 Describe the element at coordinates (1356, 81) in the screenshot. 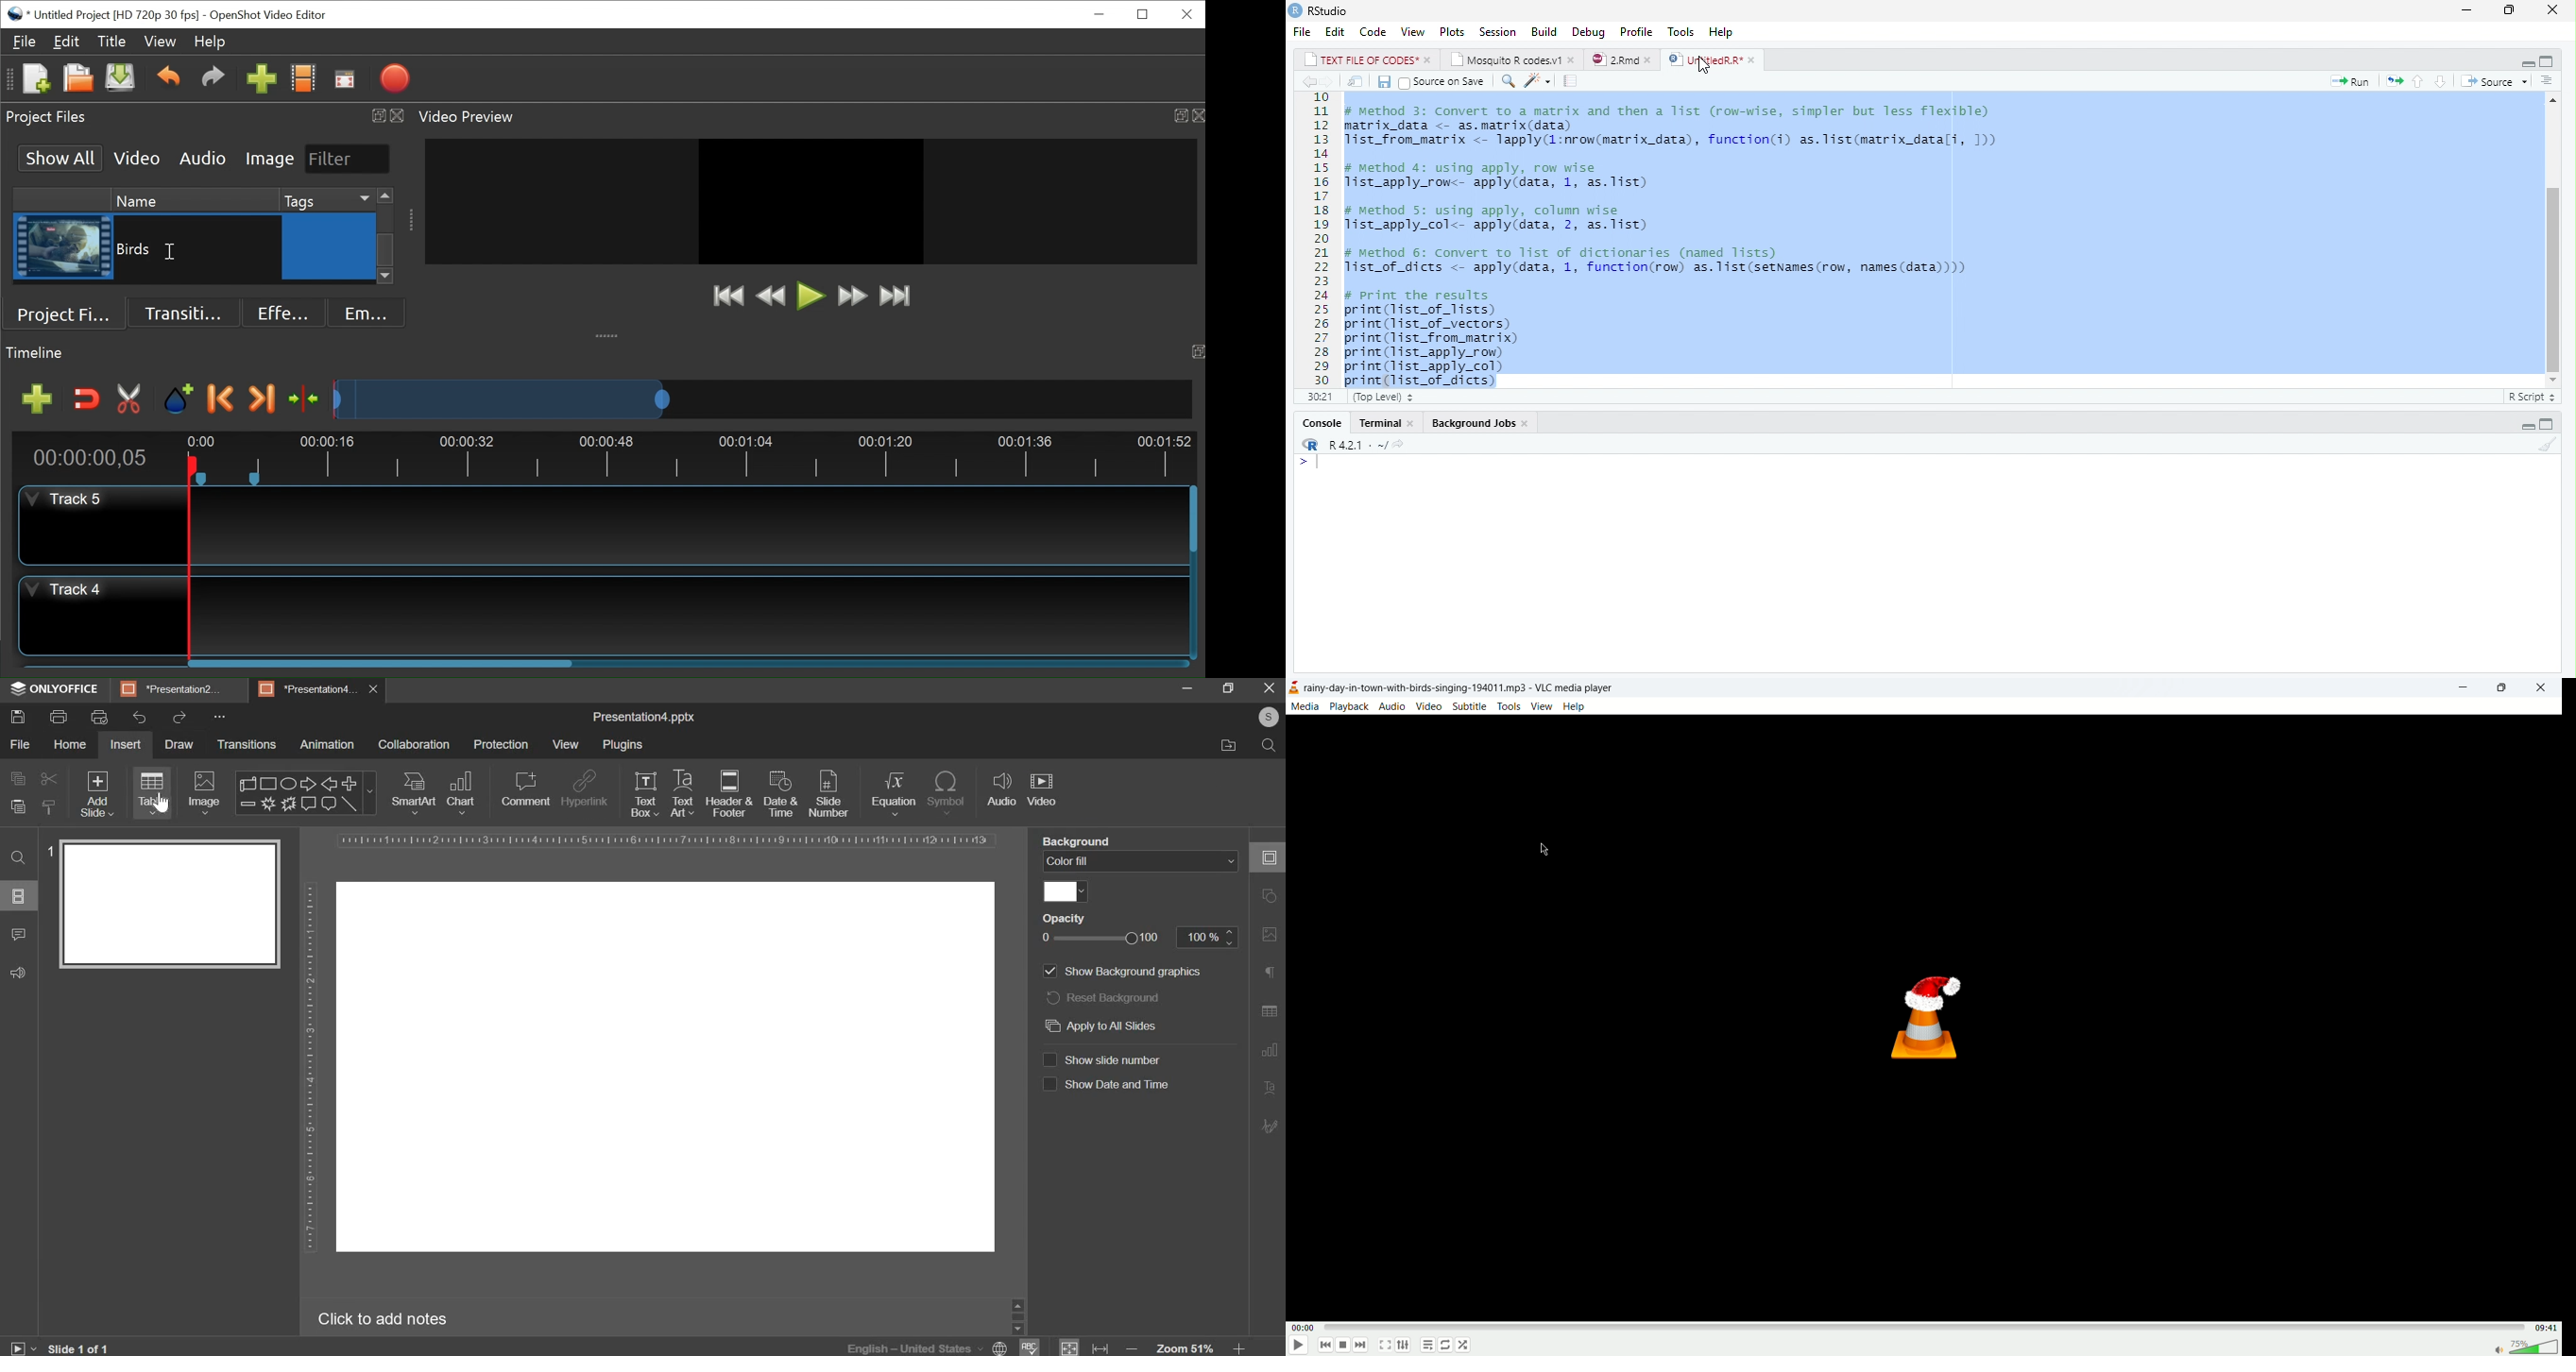

I see `Open in new window` at that location.